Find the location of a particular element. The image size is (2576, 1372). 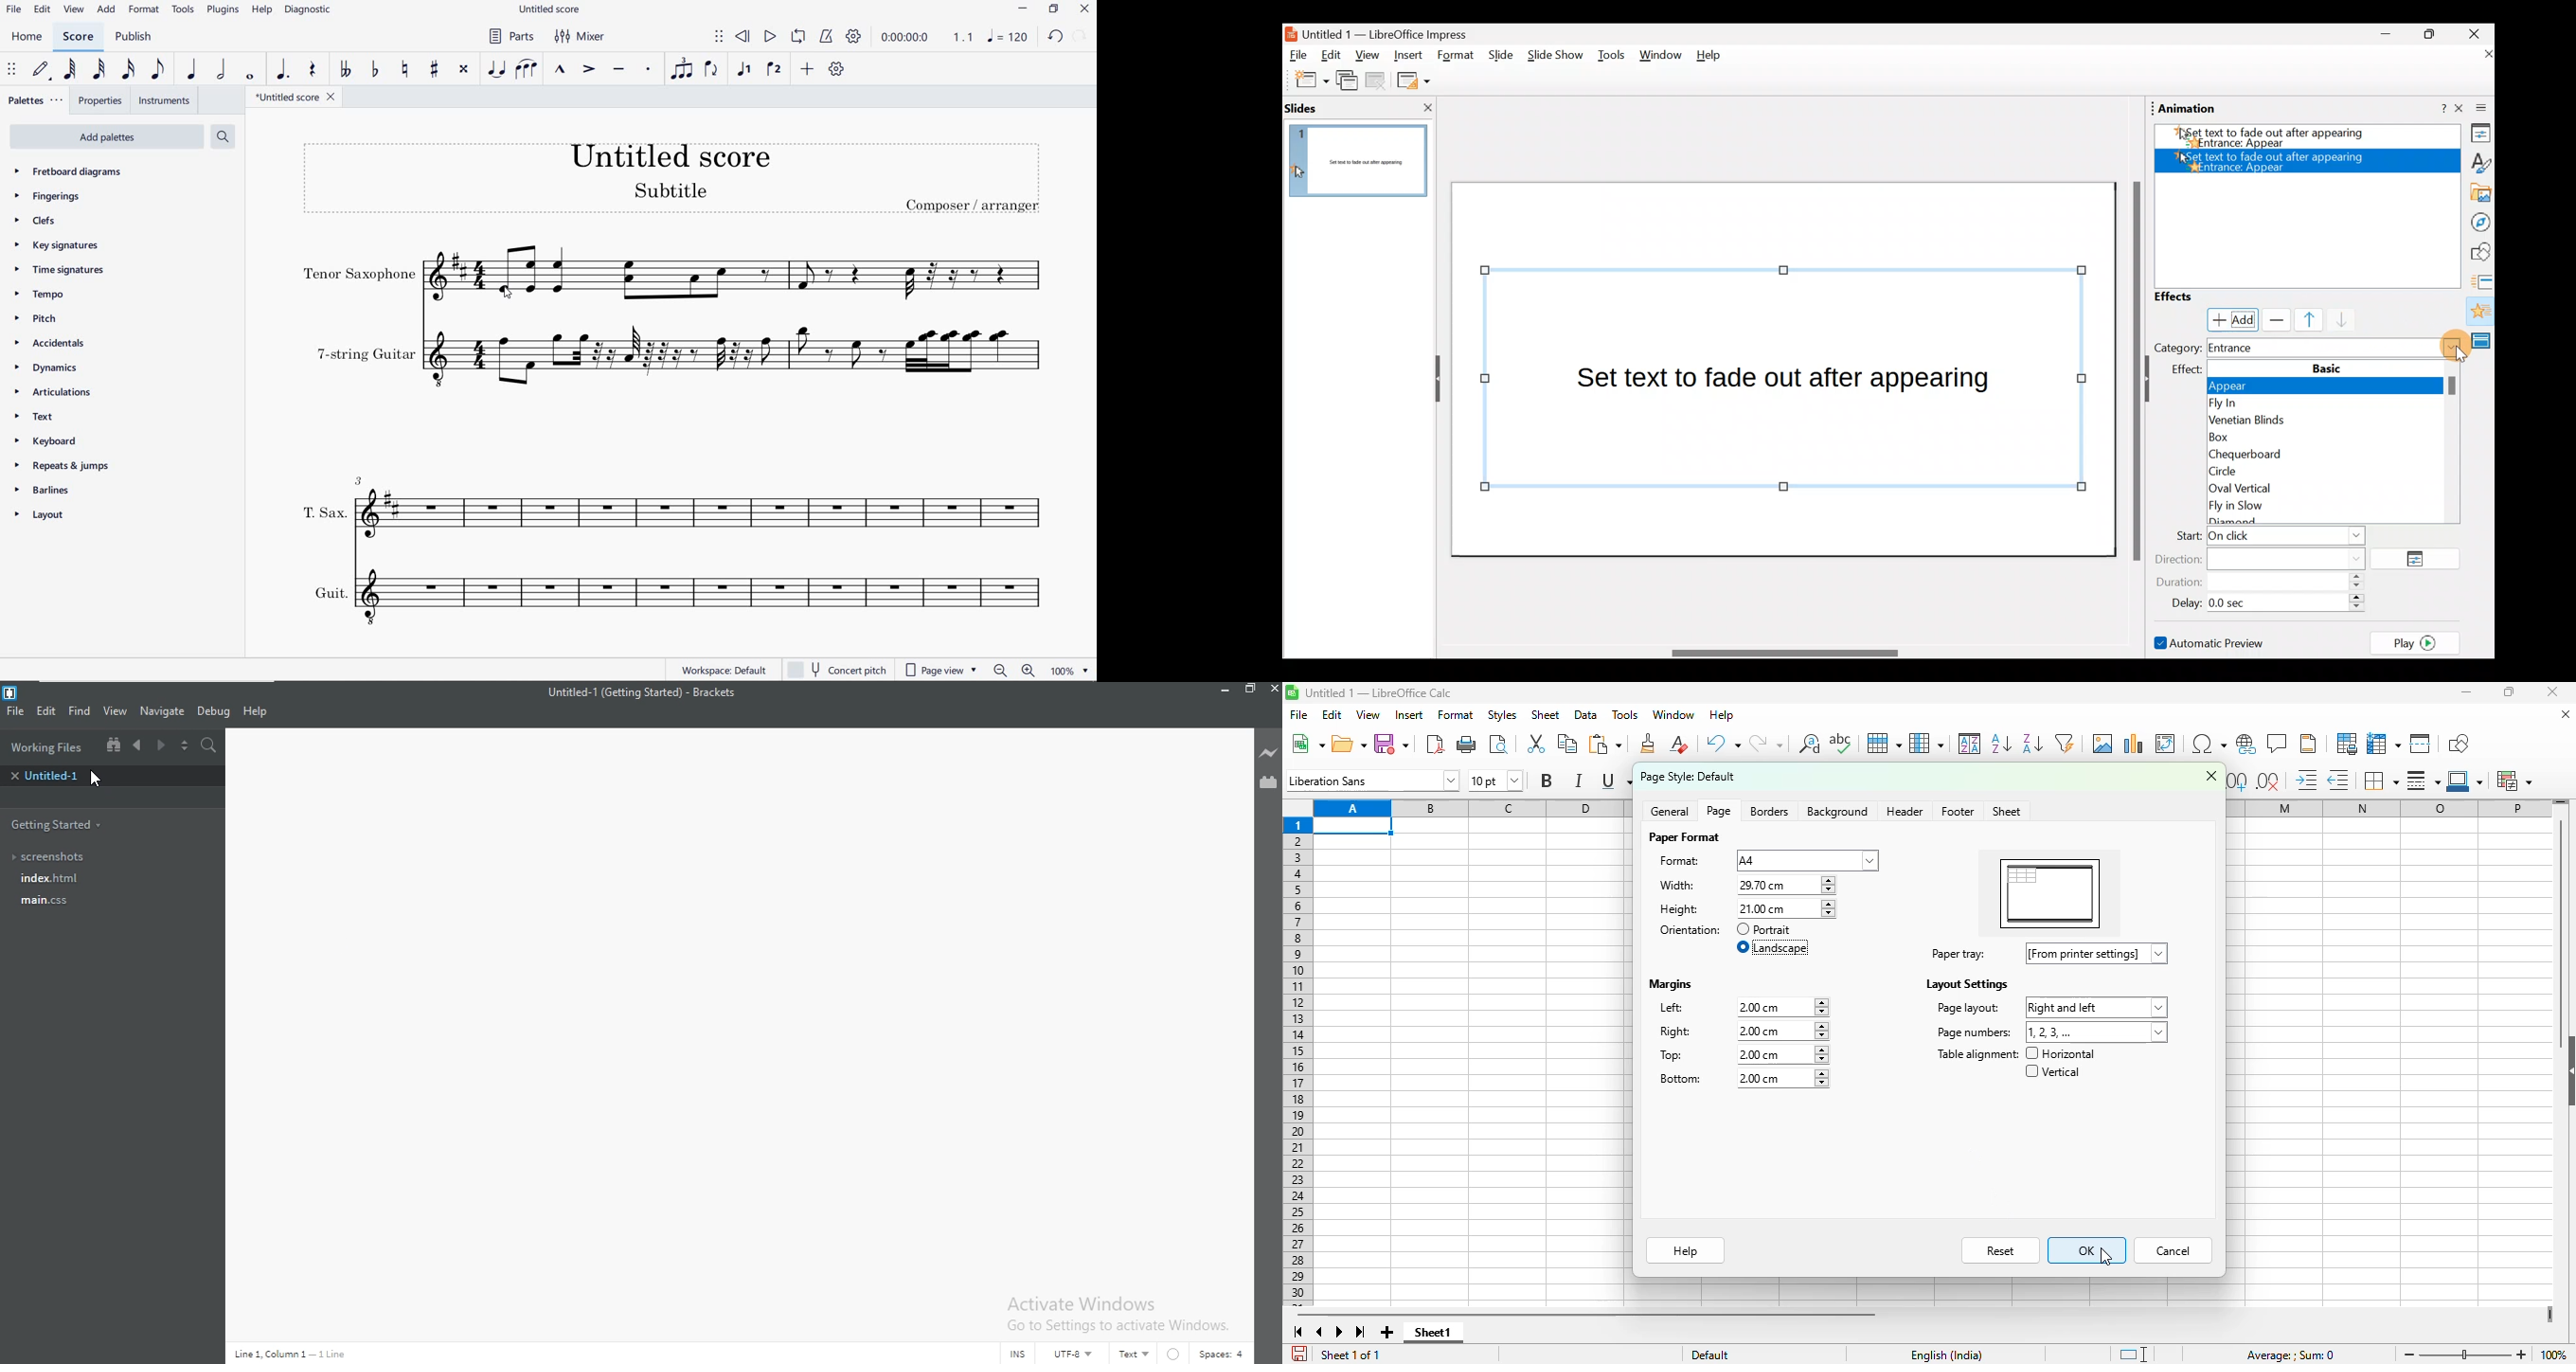

save is located at coordinates (1391, 745).